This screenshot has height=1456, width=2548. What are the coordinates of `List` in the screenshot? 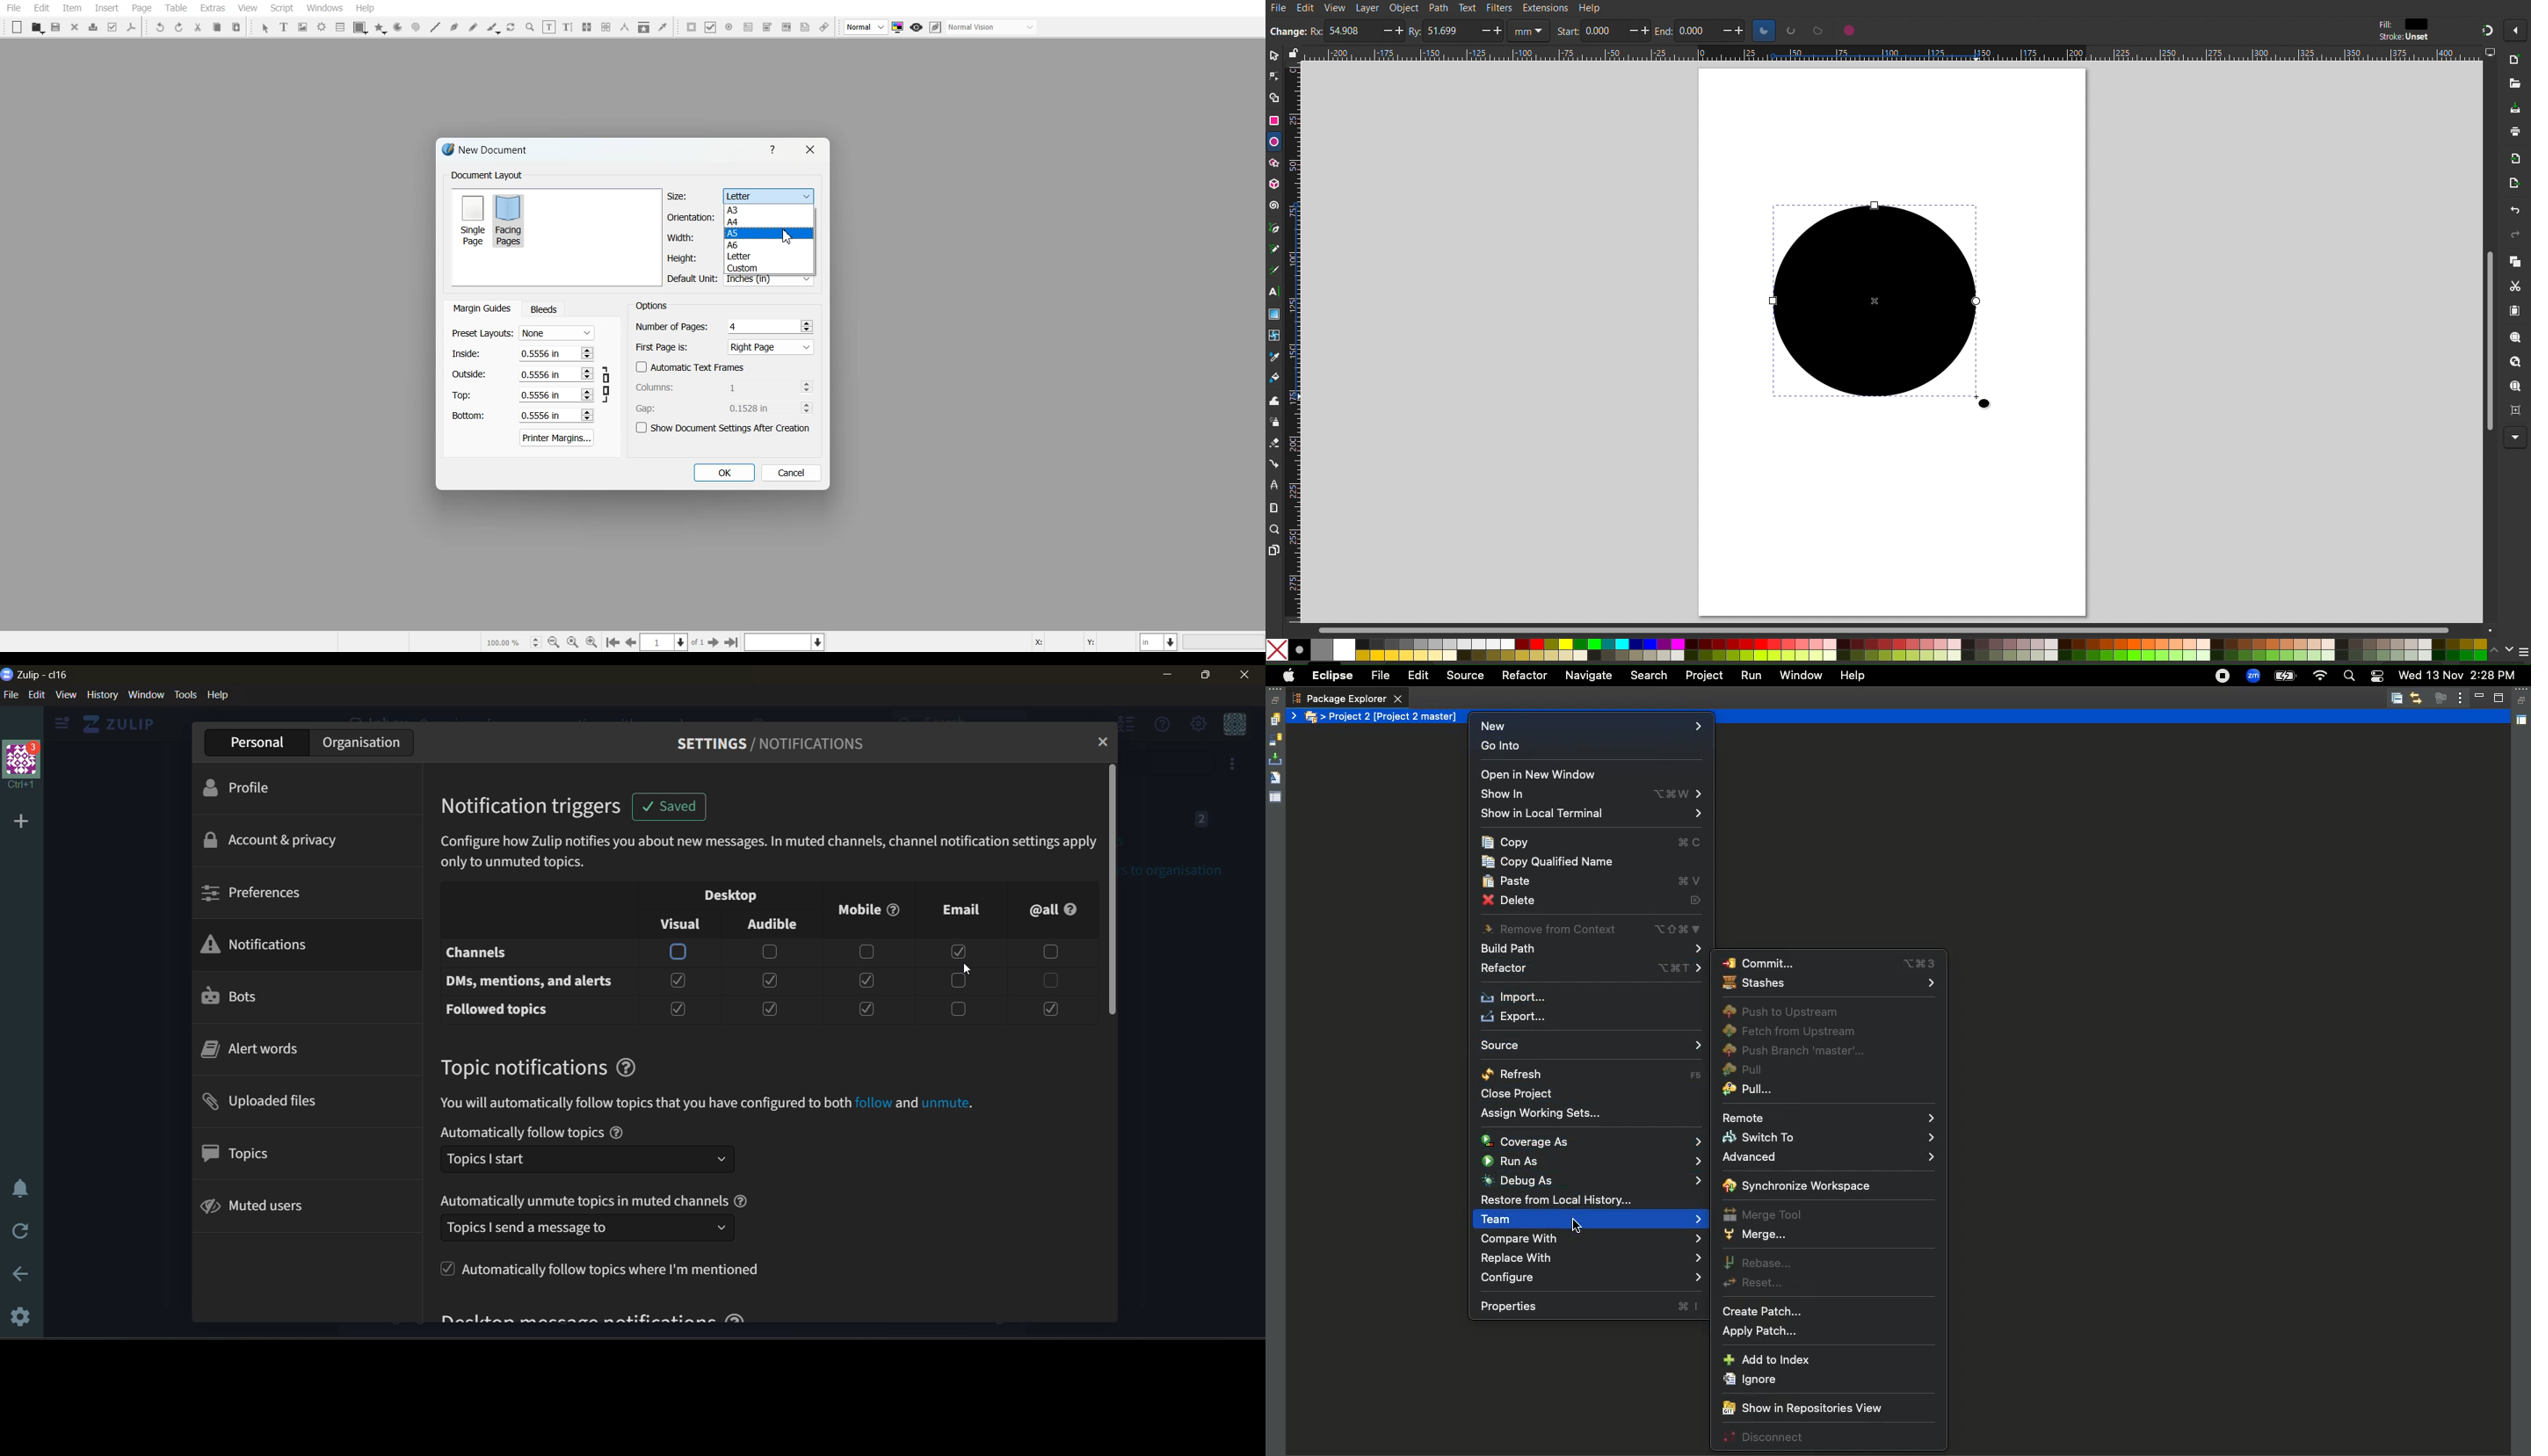 It's located at (341, 26).